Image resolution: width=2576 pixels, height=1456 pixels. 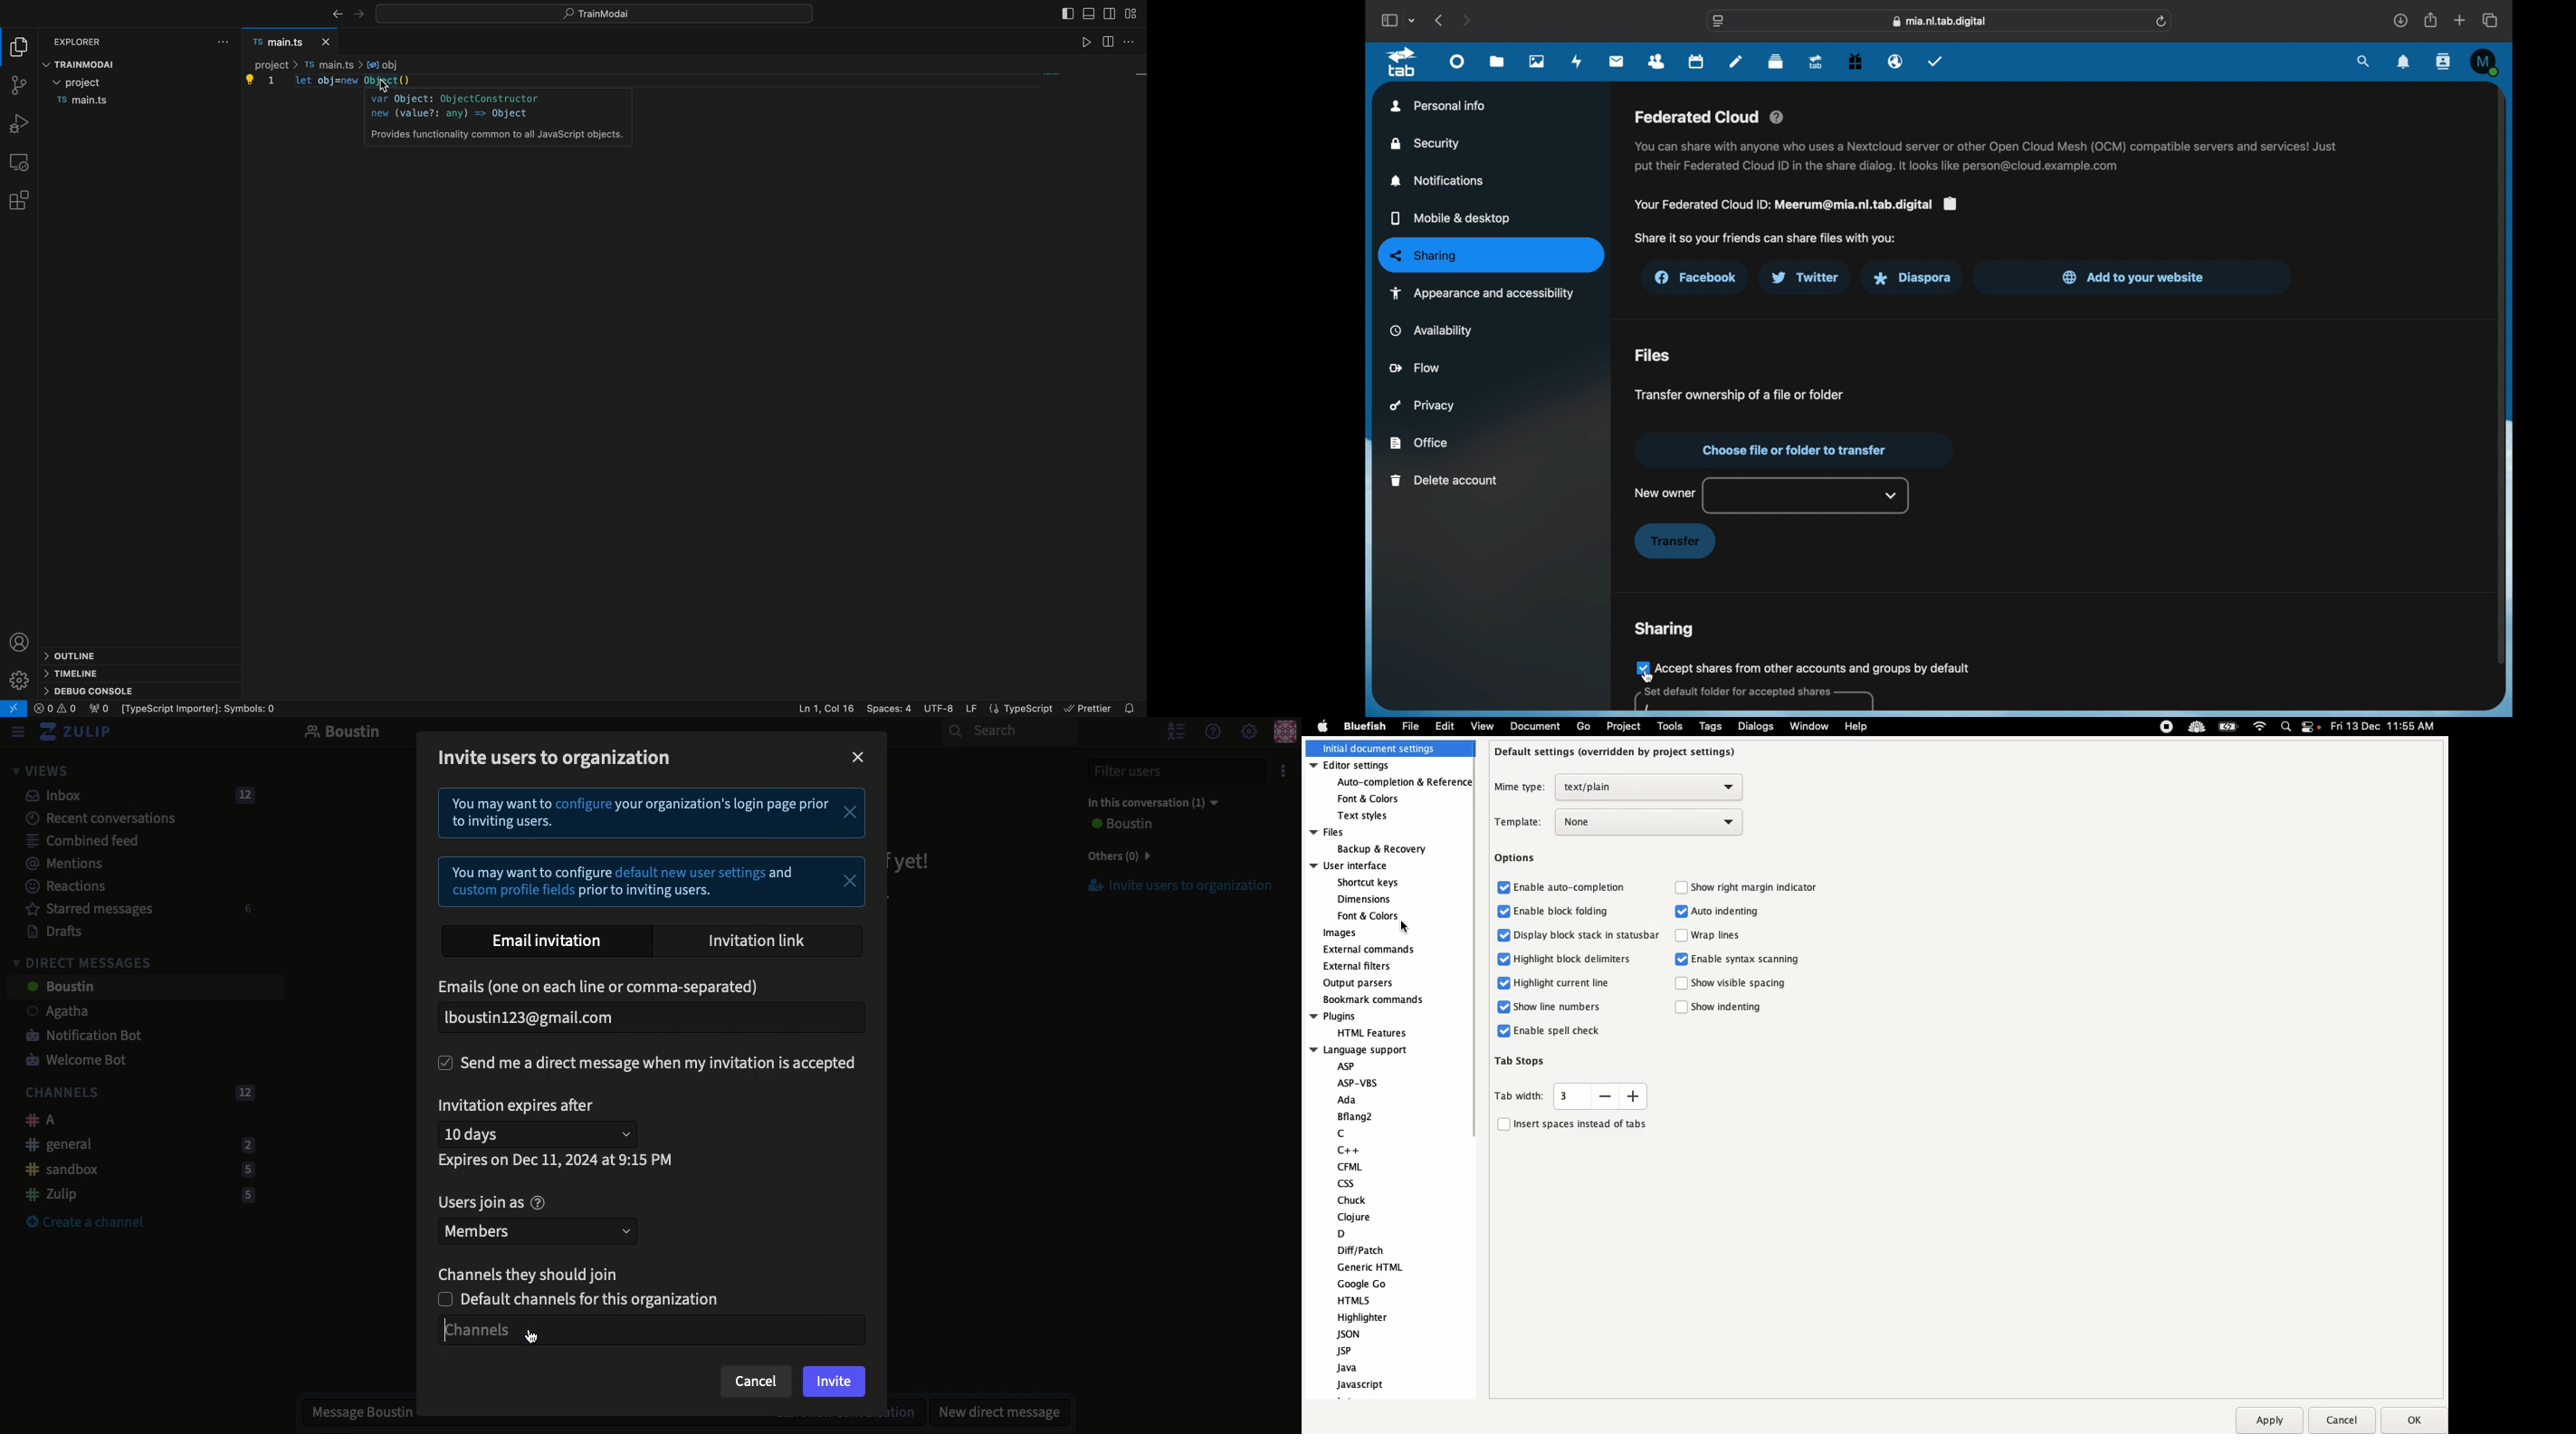 I want to click on calendar, so click(x=1697, y=62).